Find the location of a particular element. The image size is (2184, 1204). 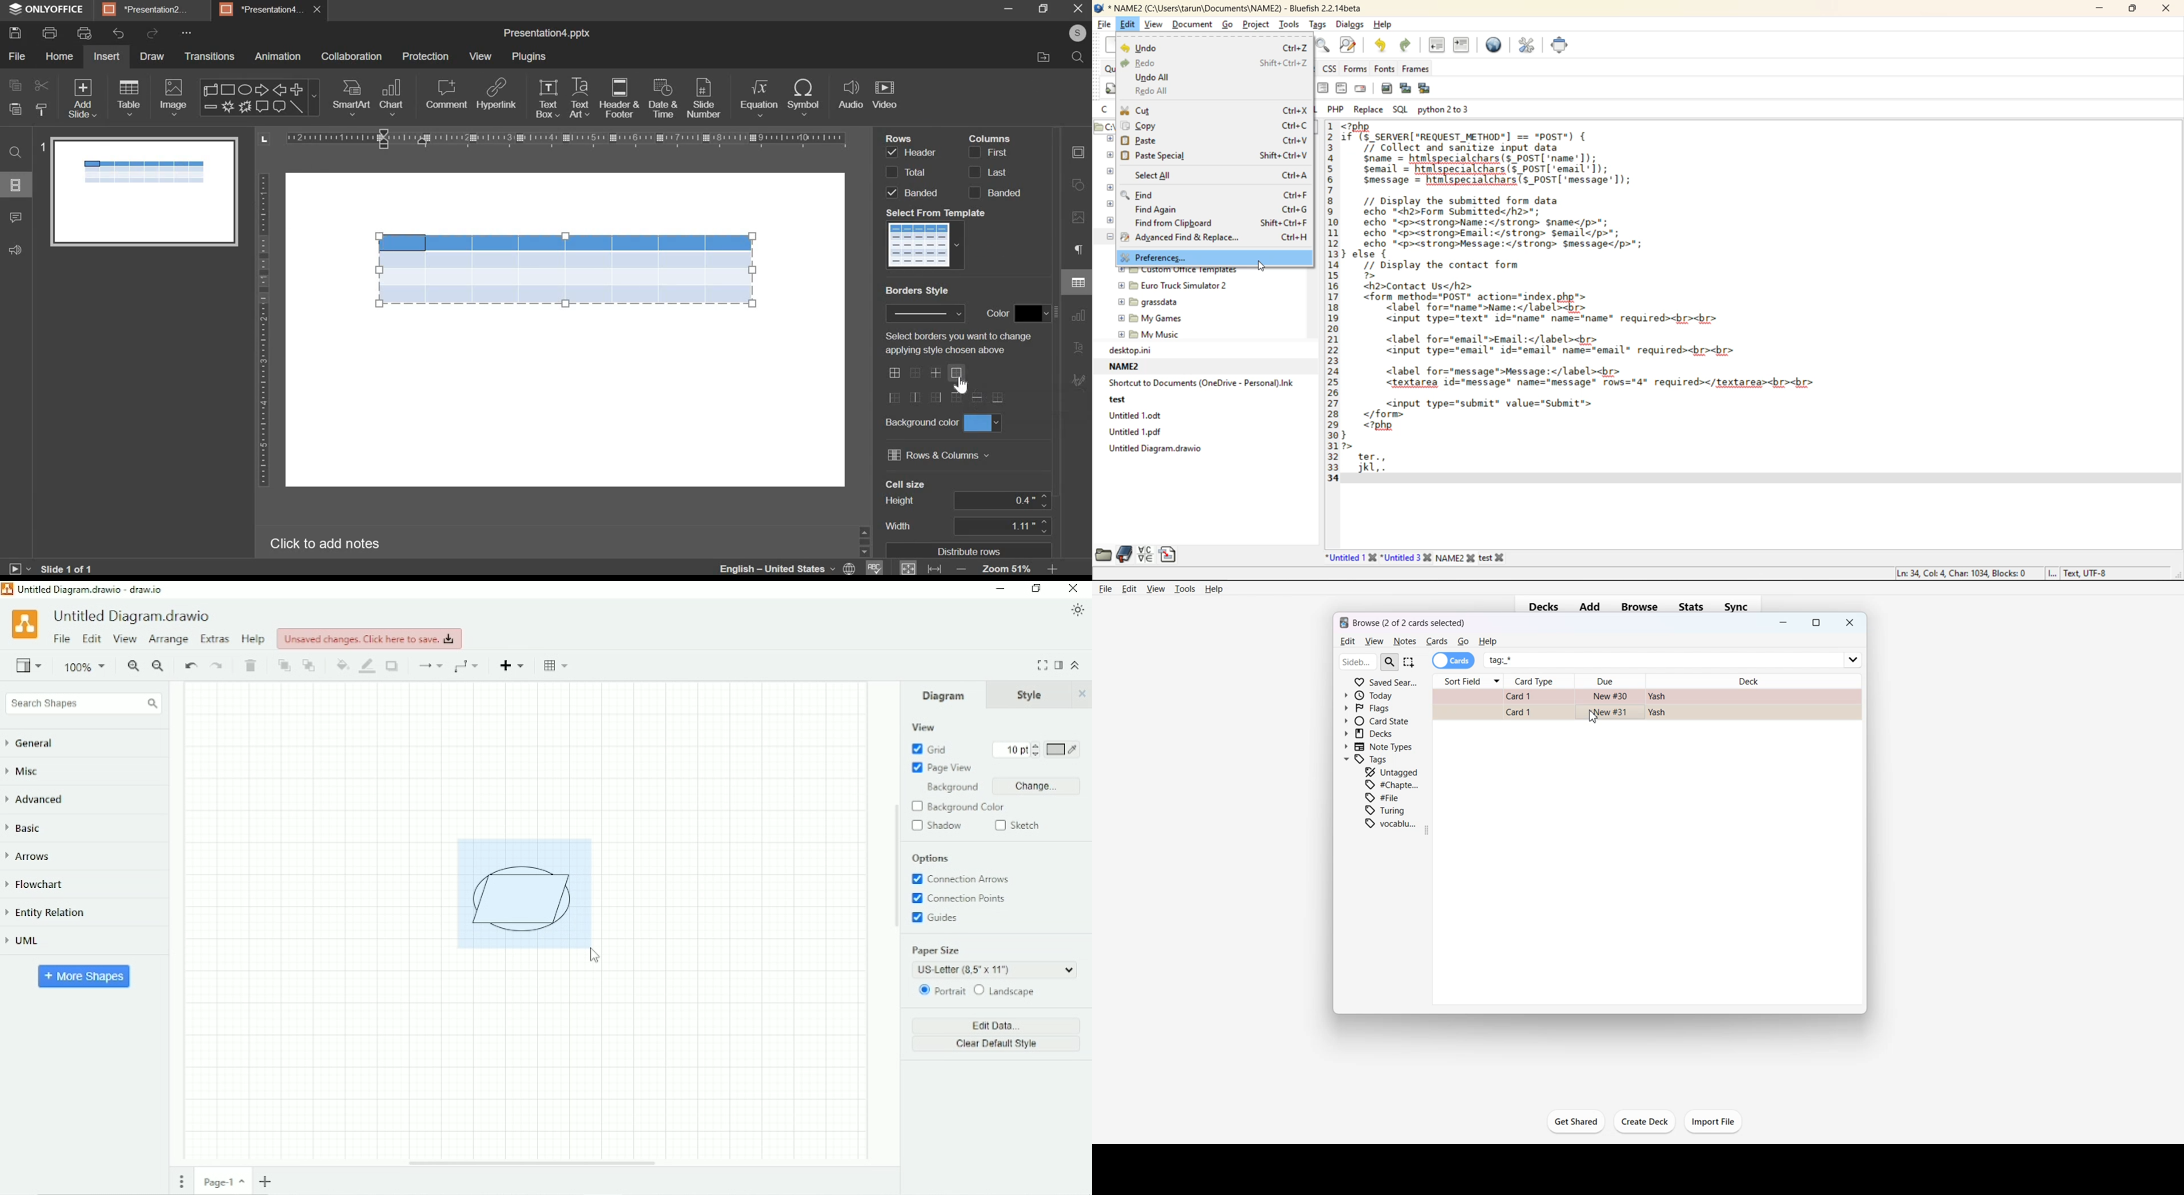

General is located at coordinates (40, 744).